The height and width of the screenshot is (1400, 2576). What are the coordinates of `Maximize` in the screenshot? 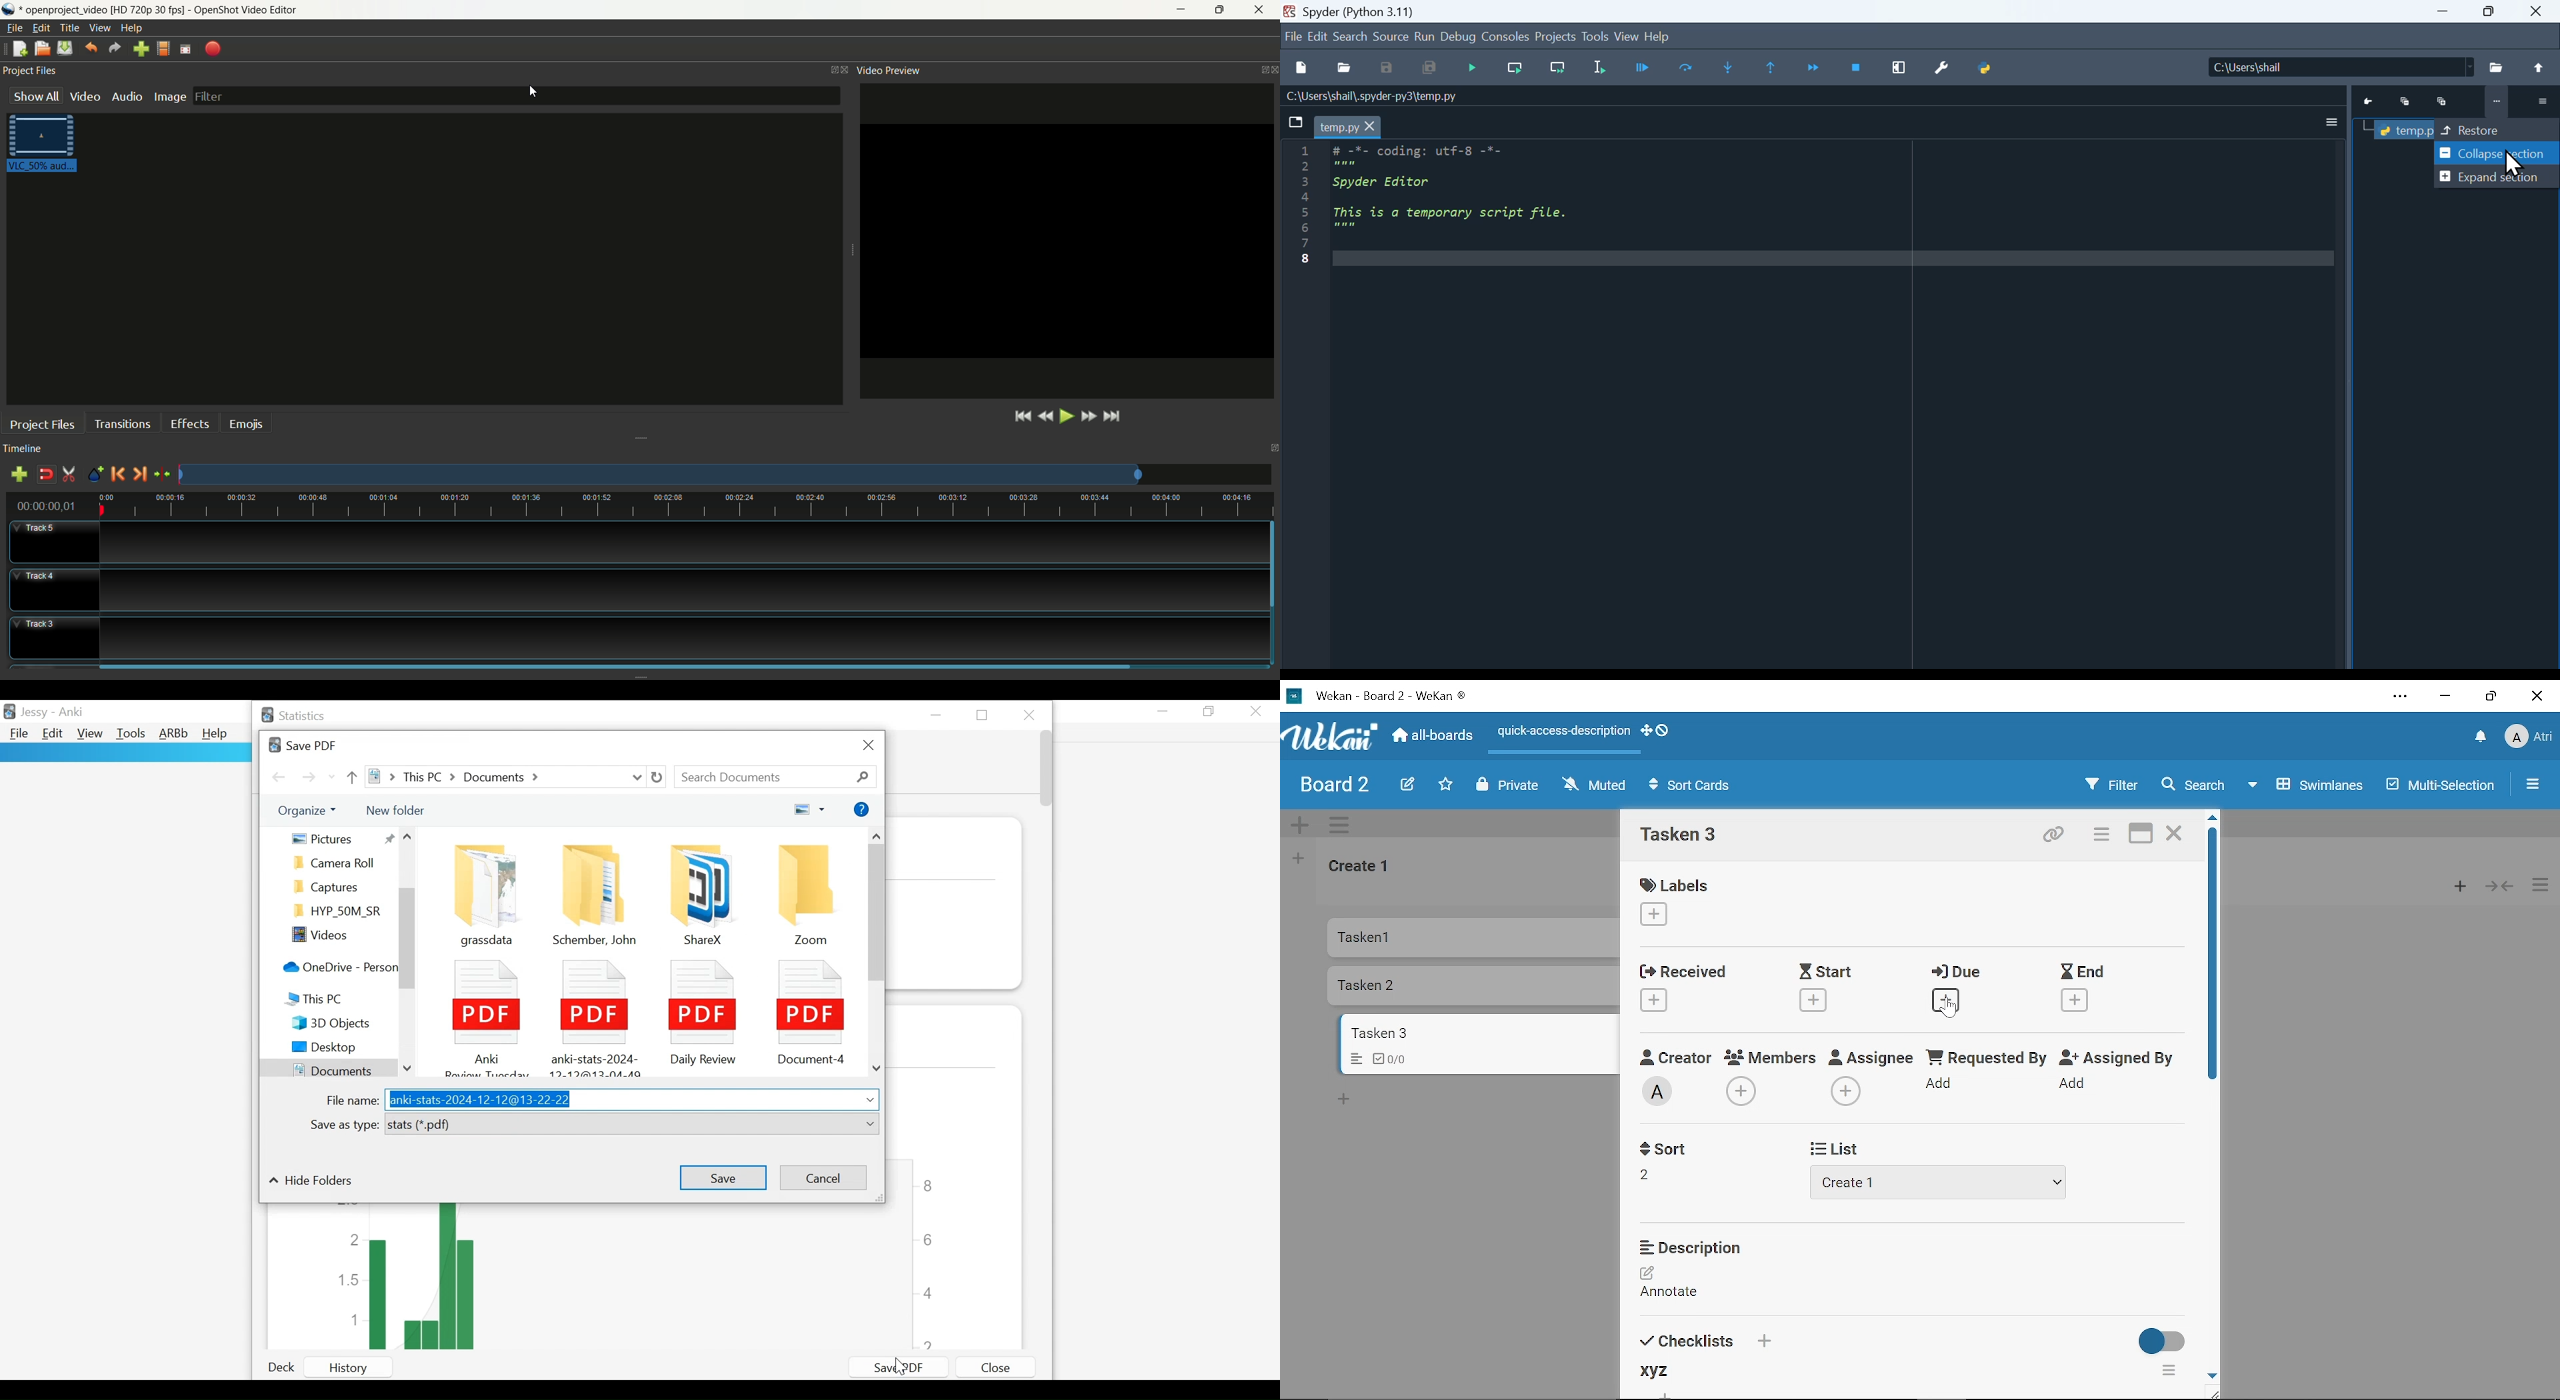 It's located at (2490, 11).